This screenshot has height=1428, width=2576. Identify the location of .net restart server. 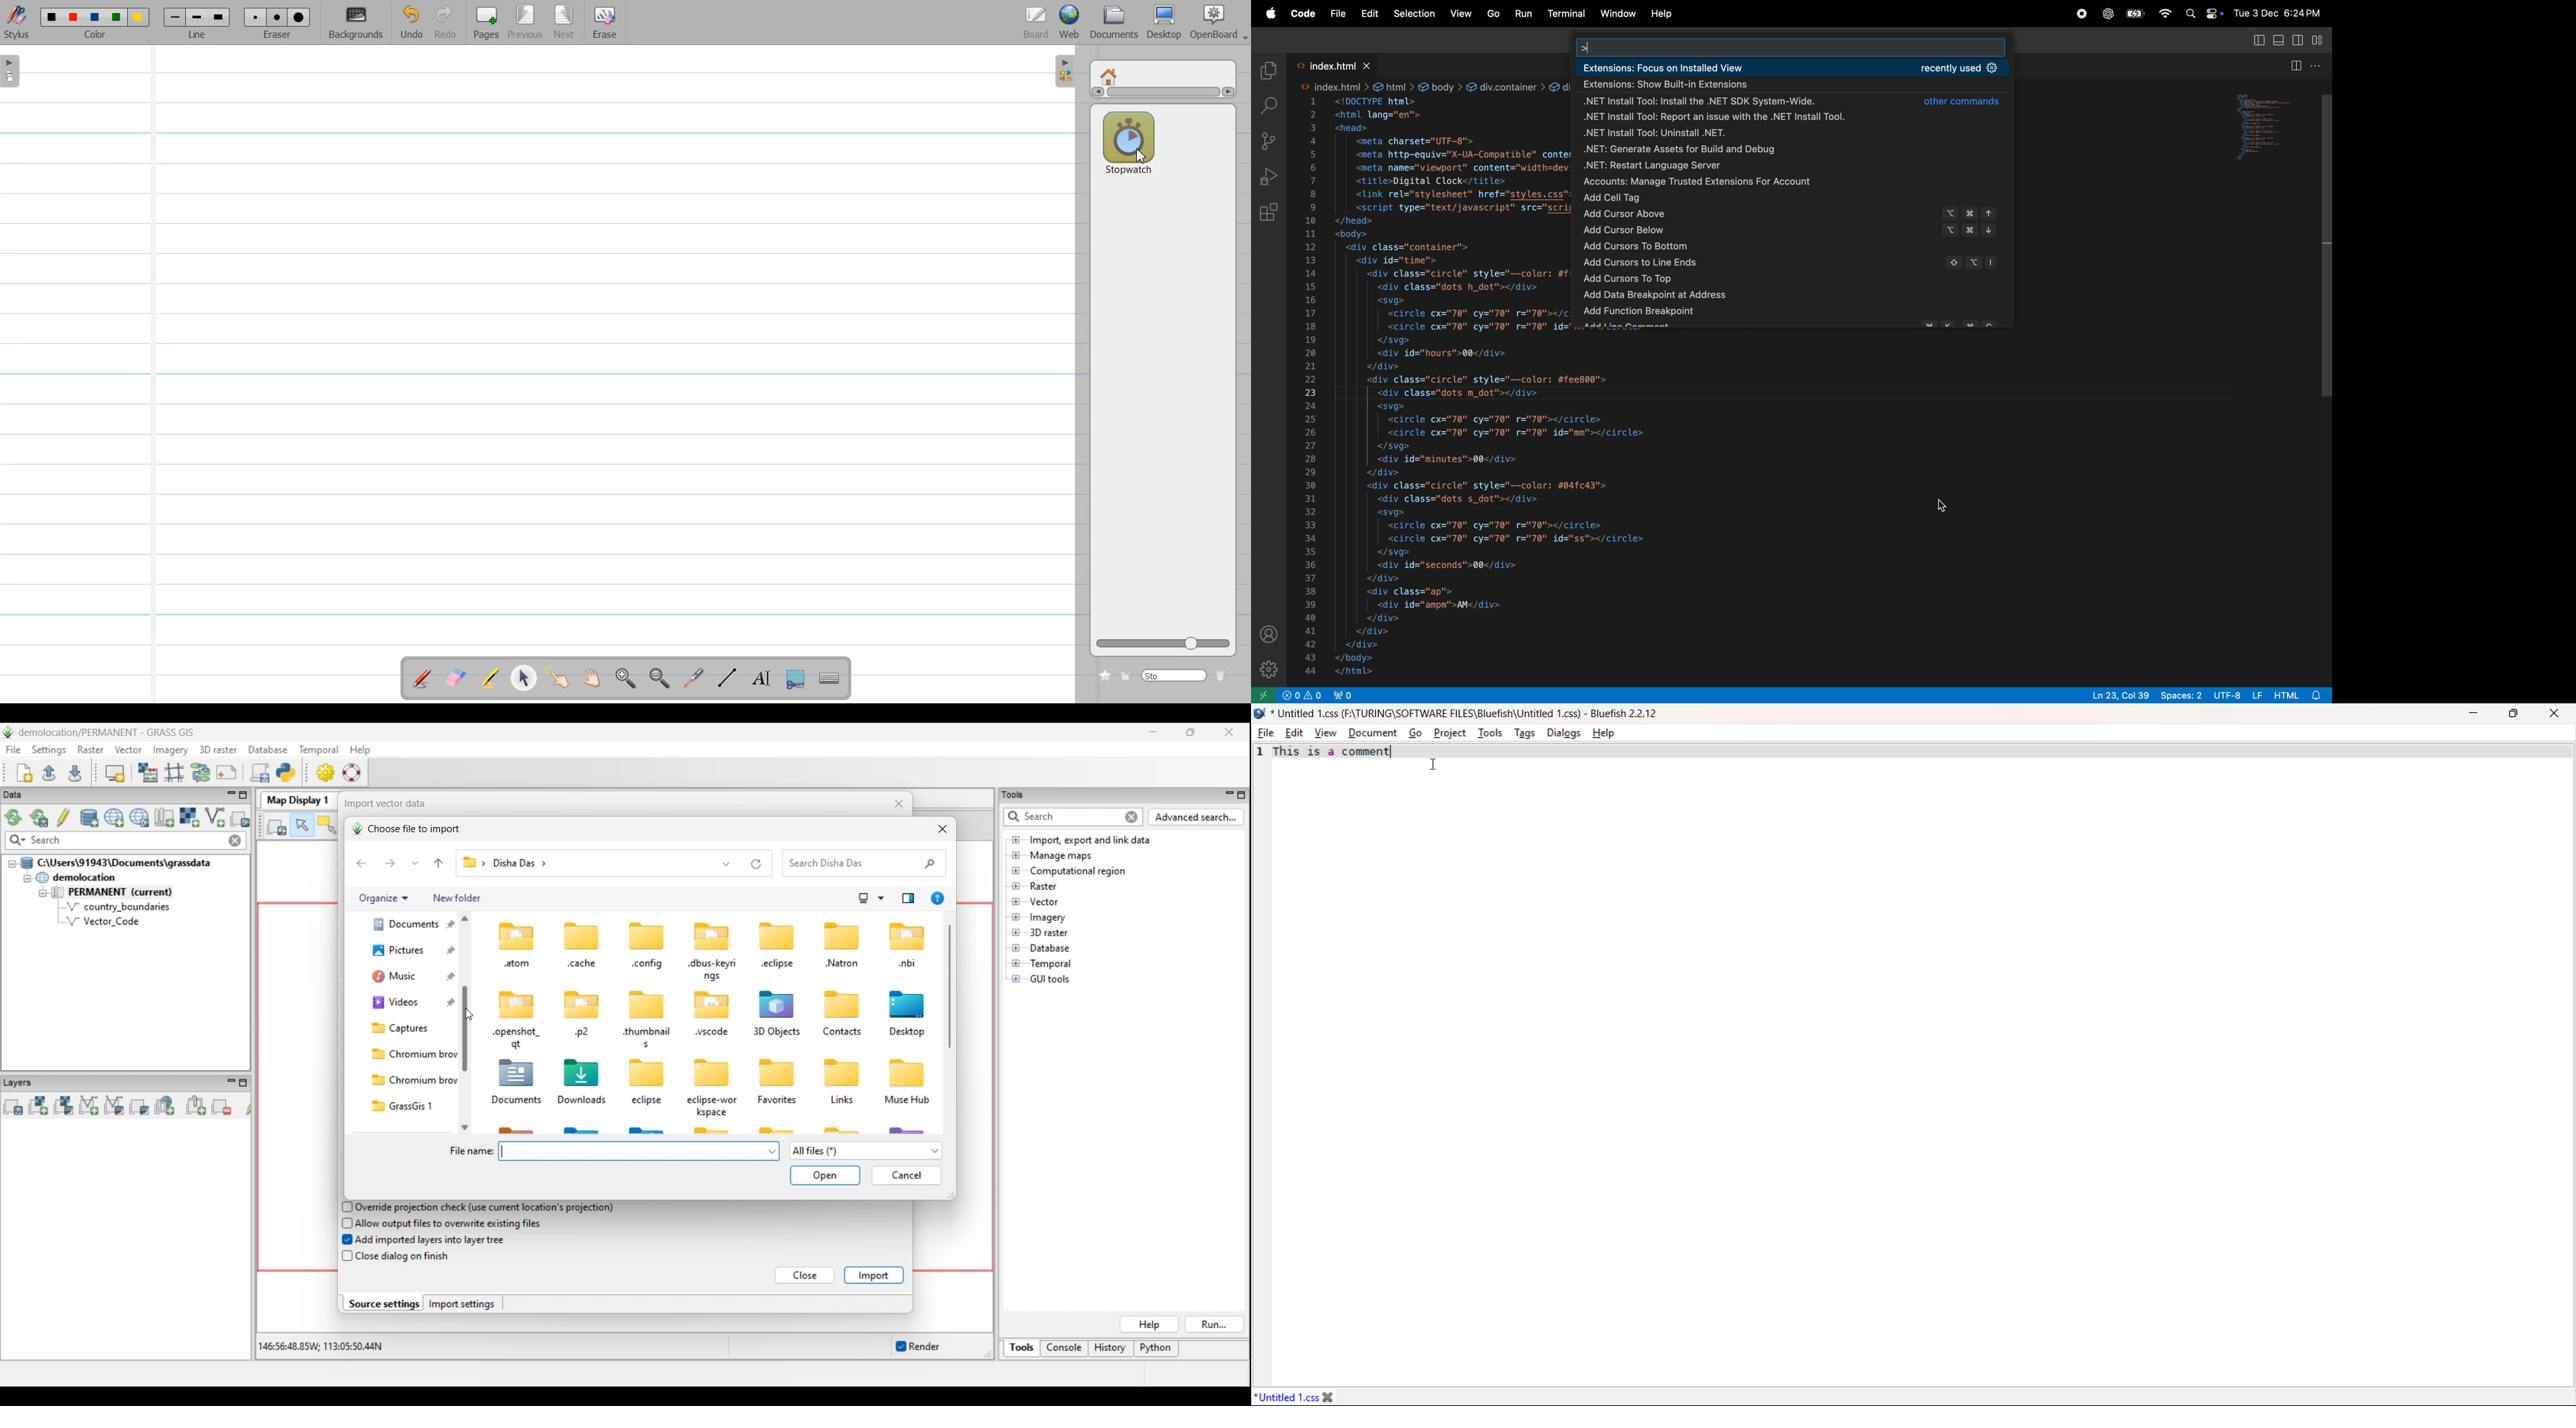
(1796, 165).